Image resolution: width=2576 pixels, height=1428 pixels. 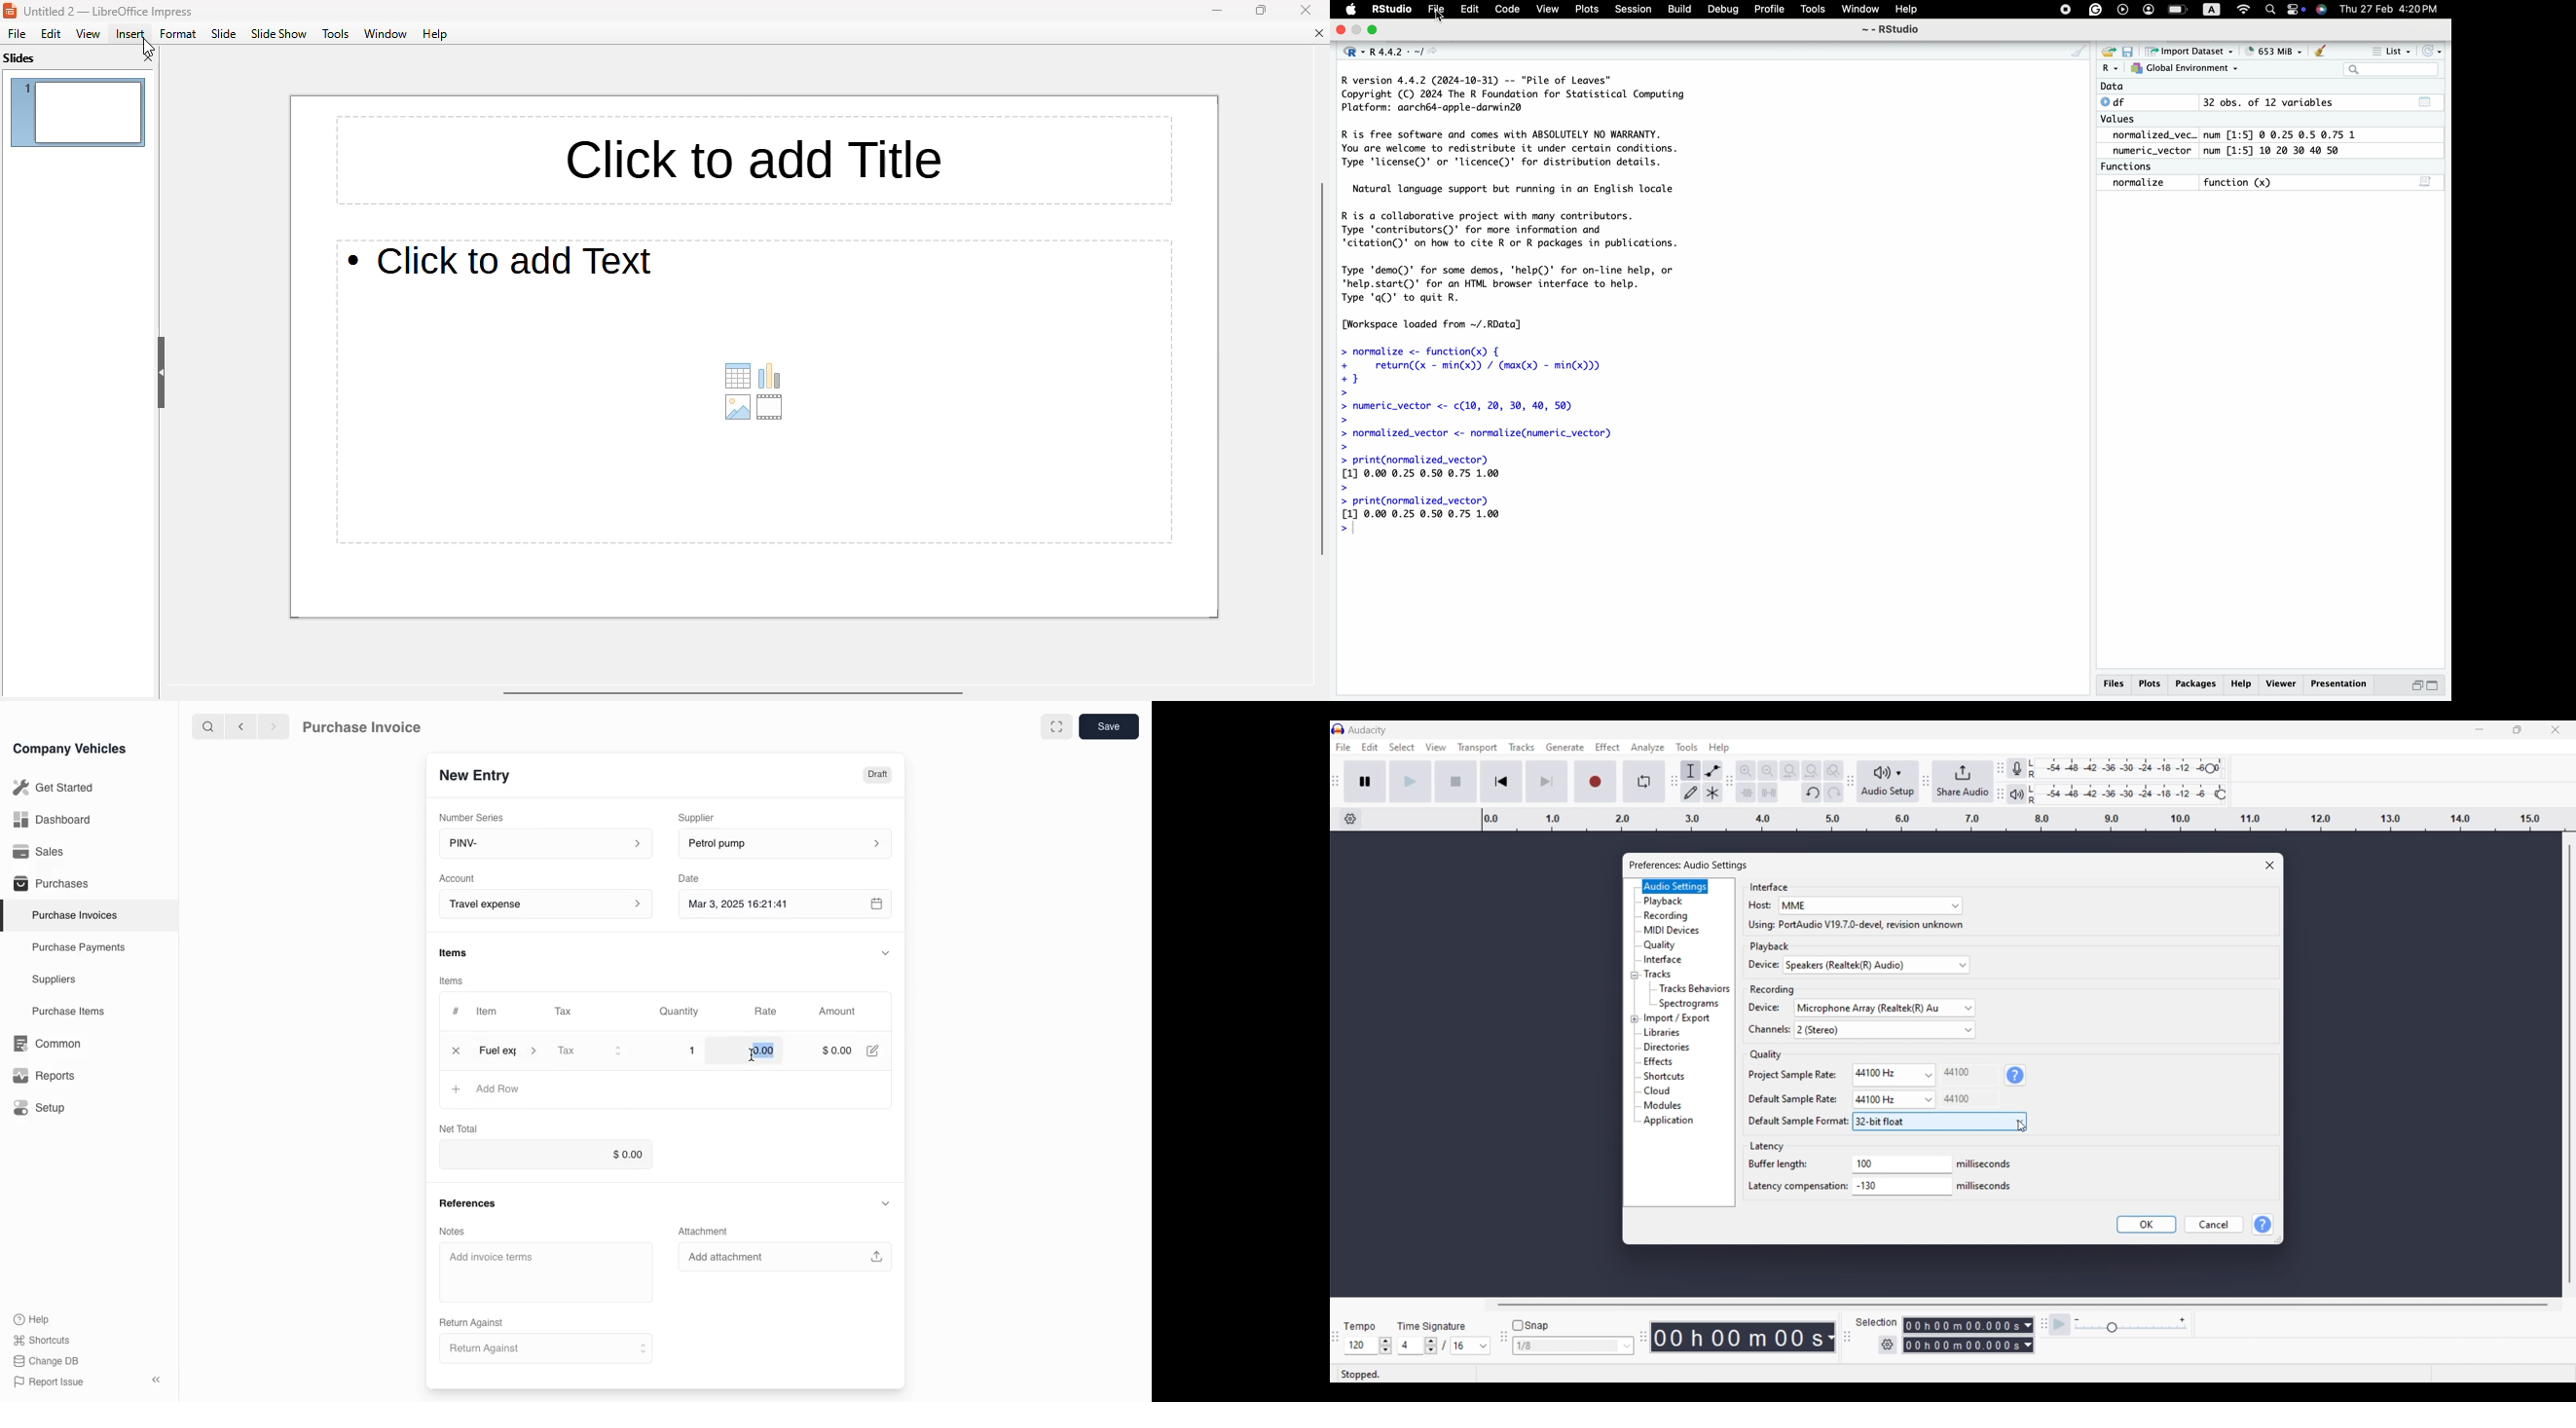 What do you see at coordinates (2433, 51) in the screenshot?
I see `Refresh` at bounding box center [2433, 51].